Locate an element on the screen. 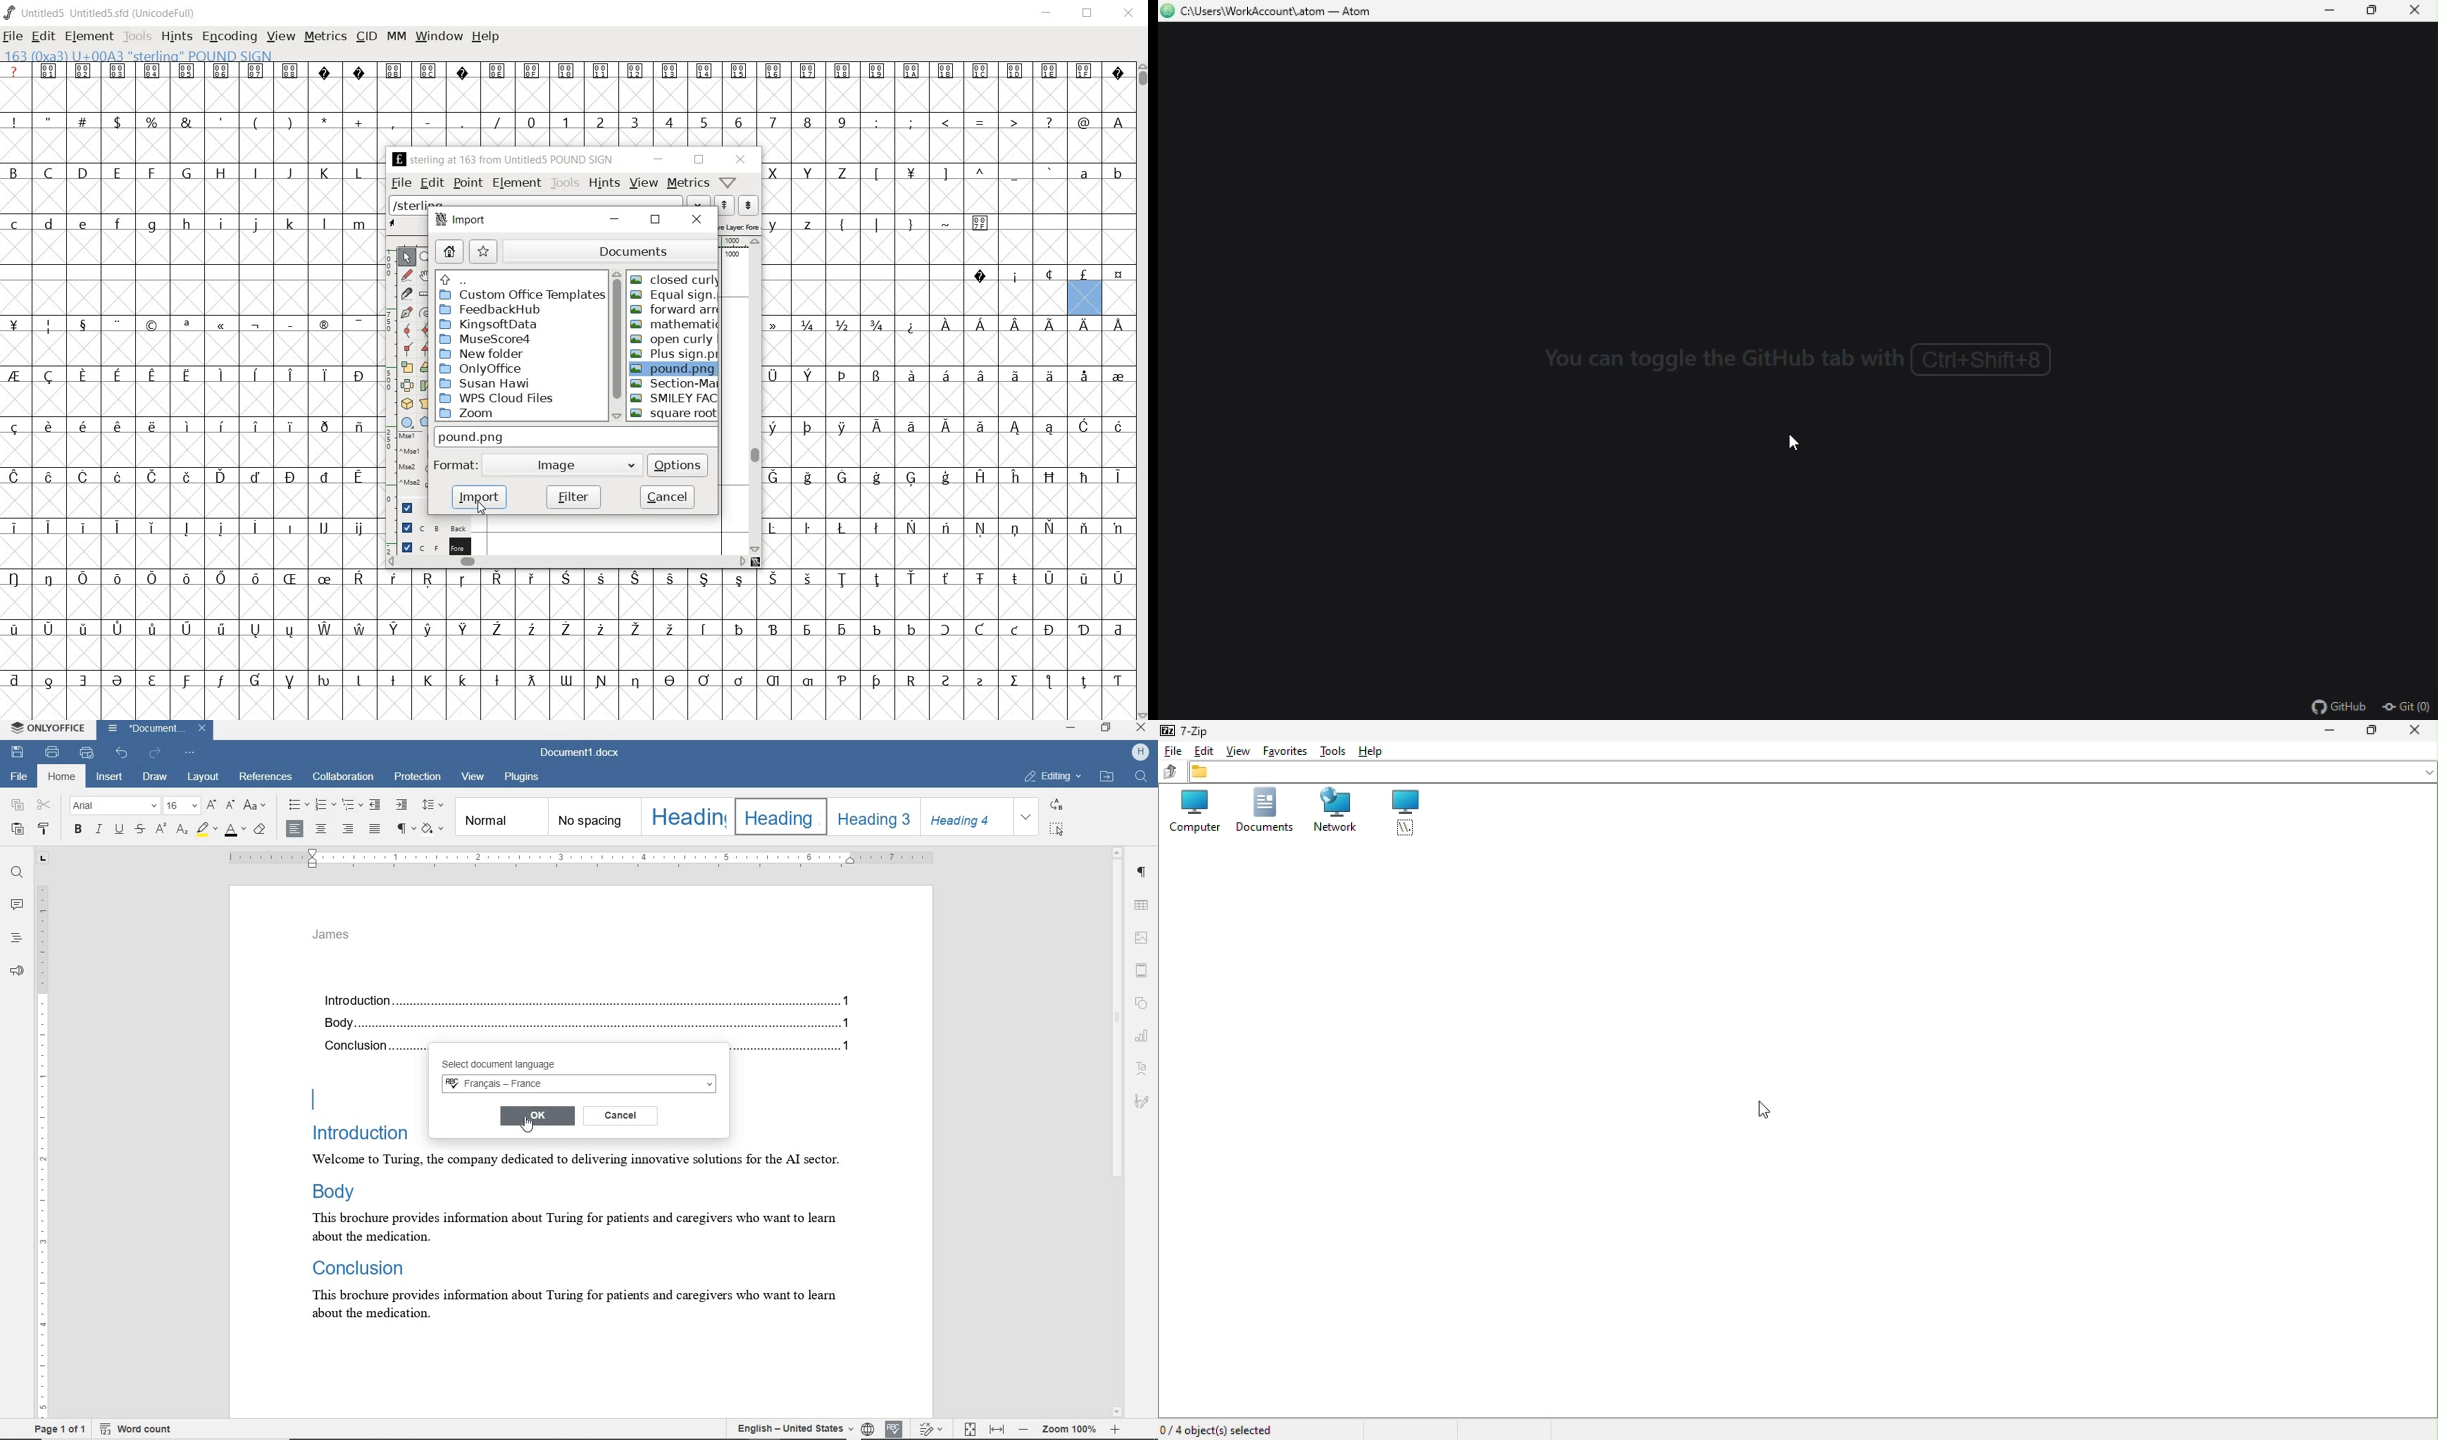 The height and width of the screenshot is (1456, 2464). y is located at coordinates (776, 224).